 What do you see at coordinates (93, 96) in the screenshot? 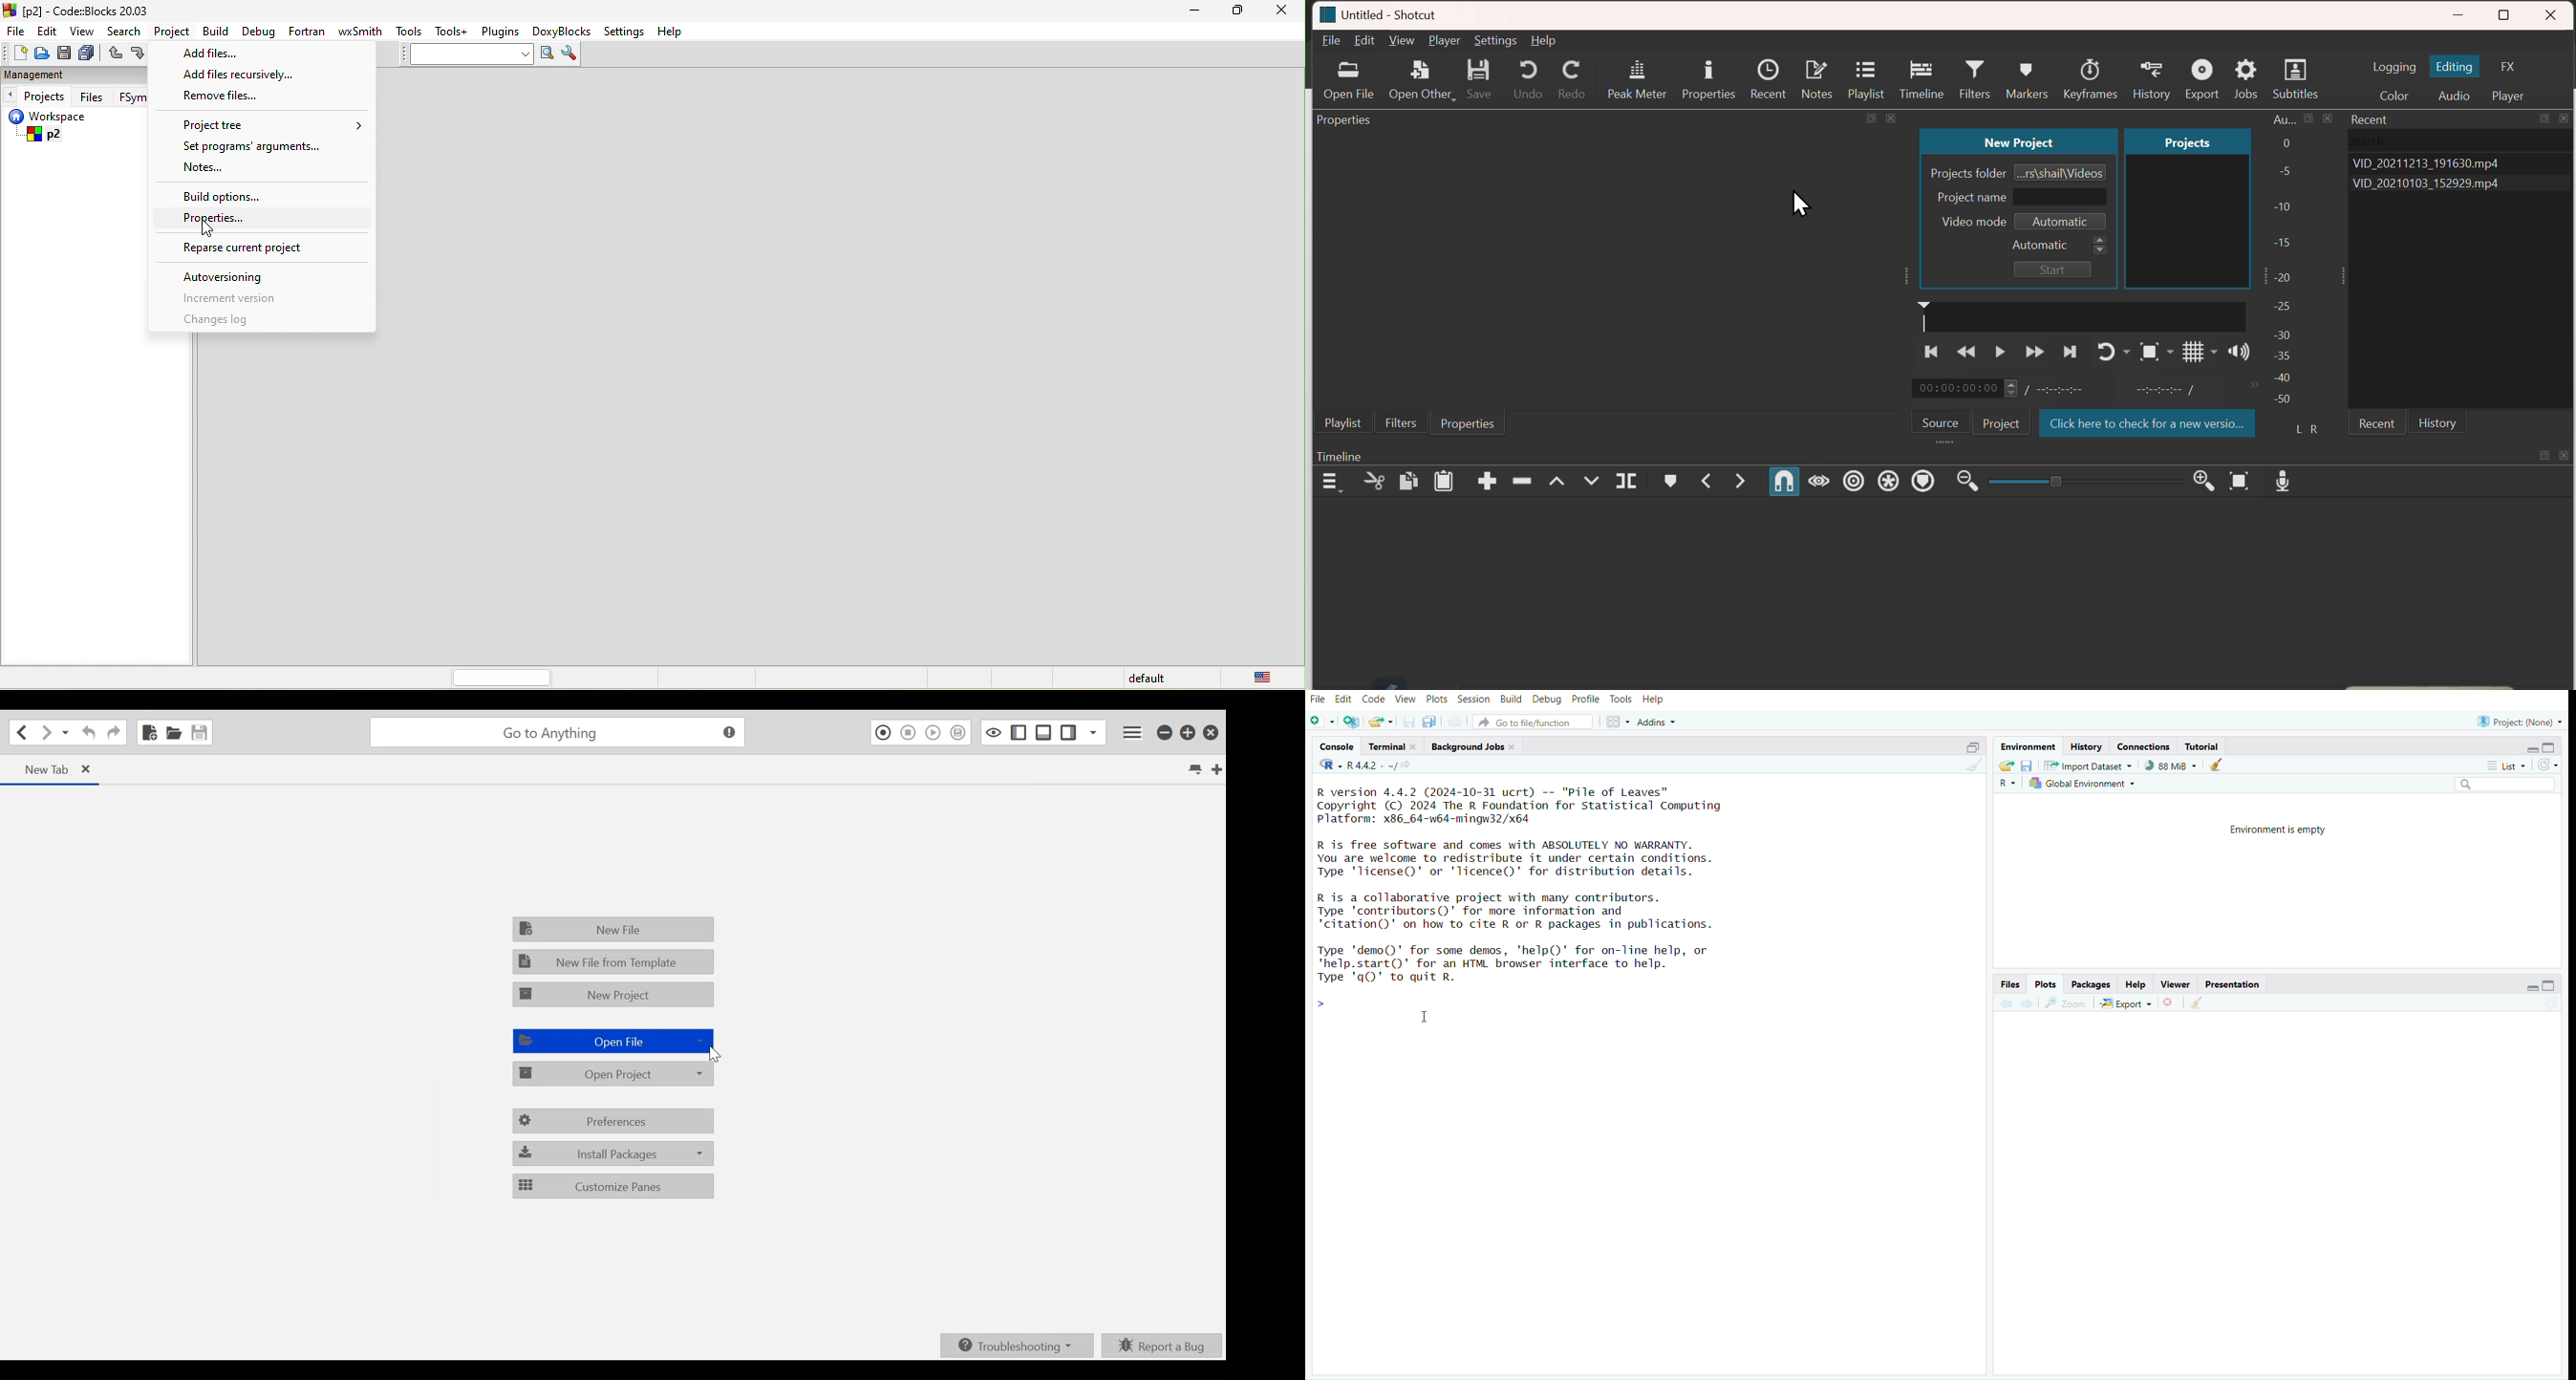
I see `files` at bounding box center [93, 96].